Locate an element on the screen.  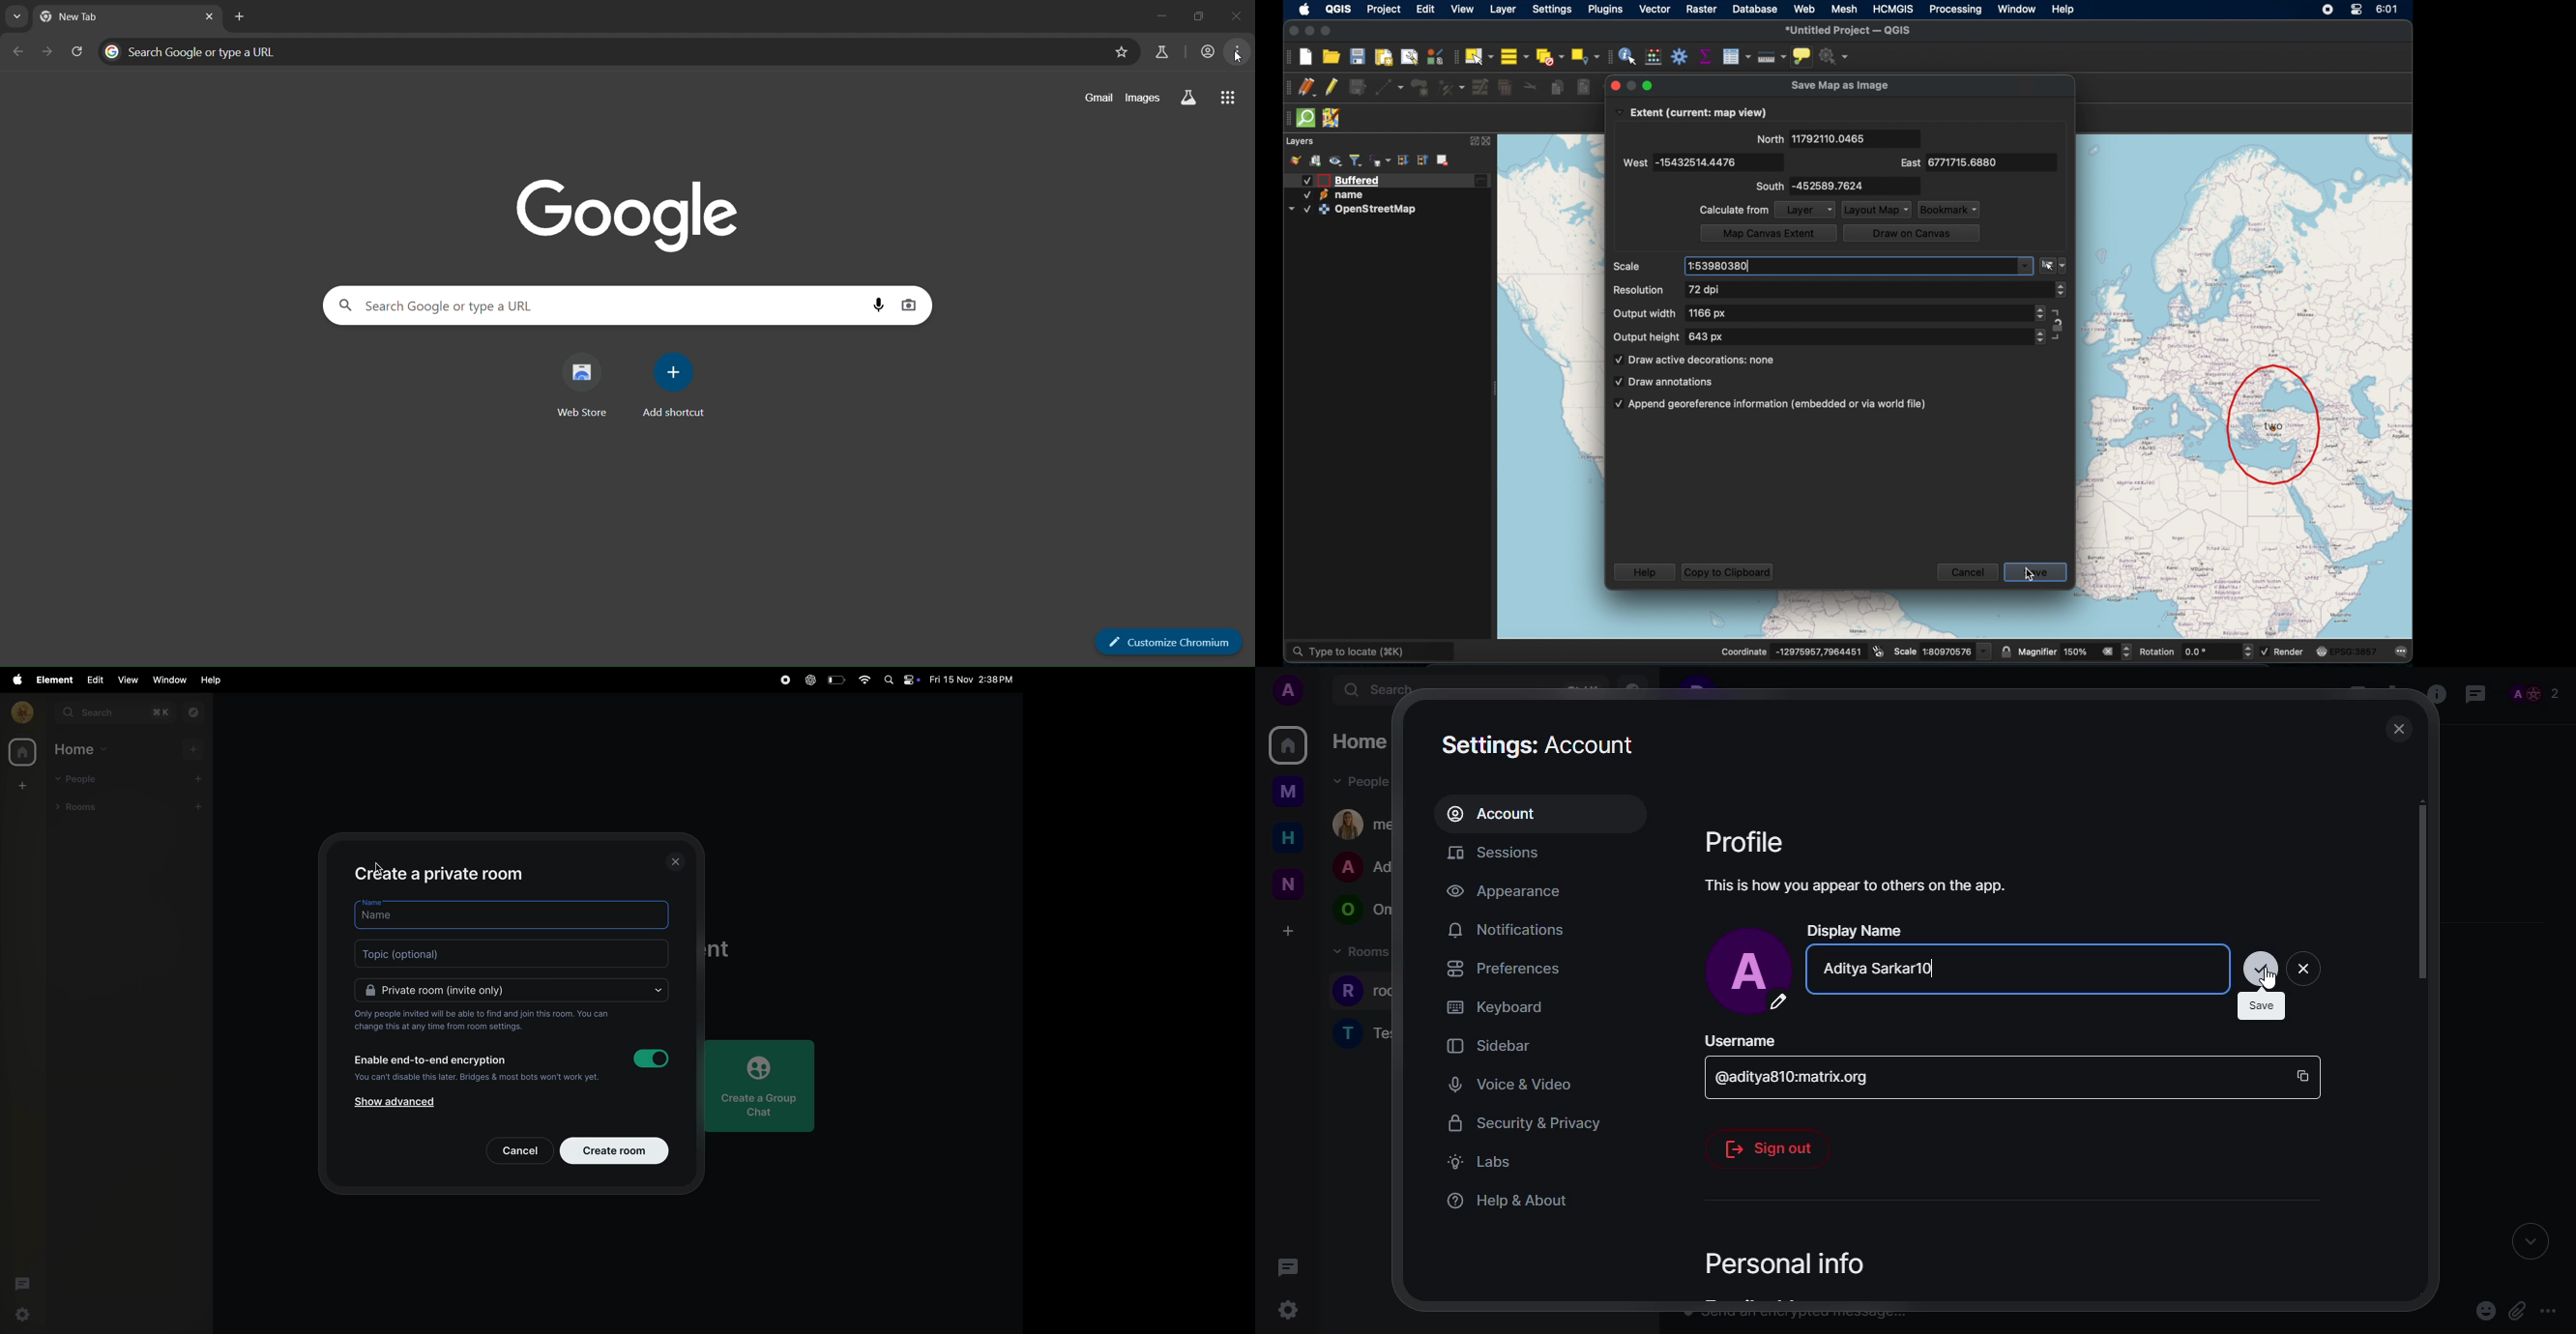
gmail  is located at coordinates (1098, 99).